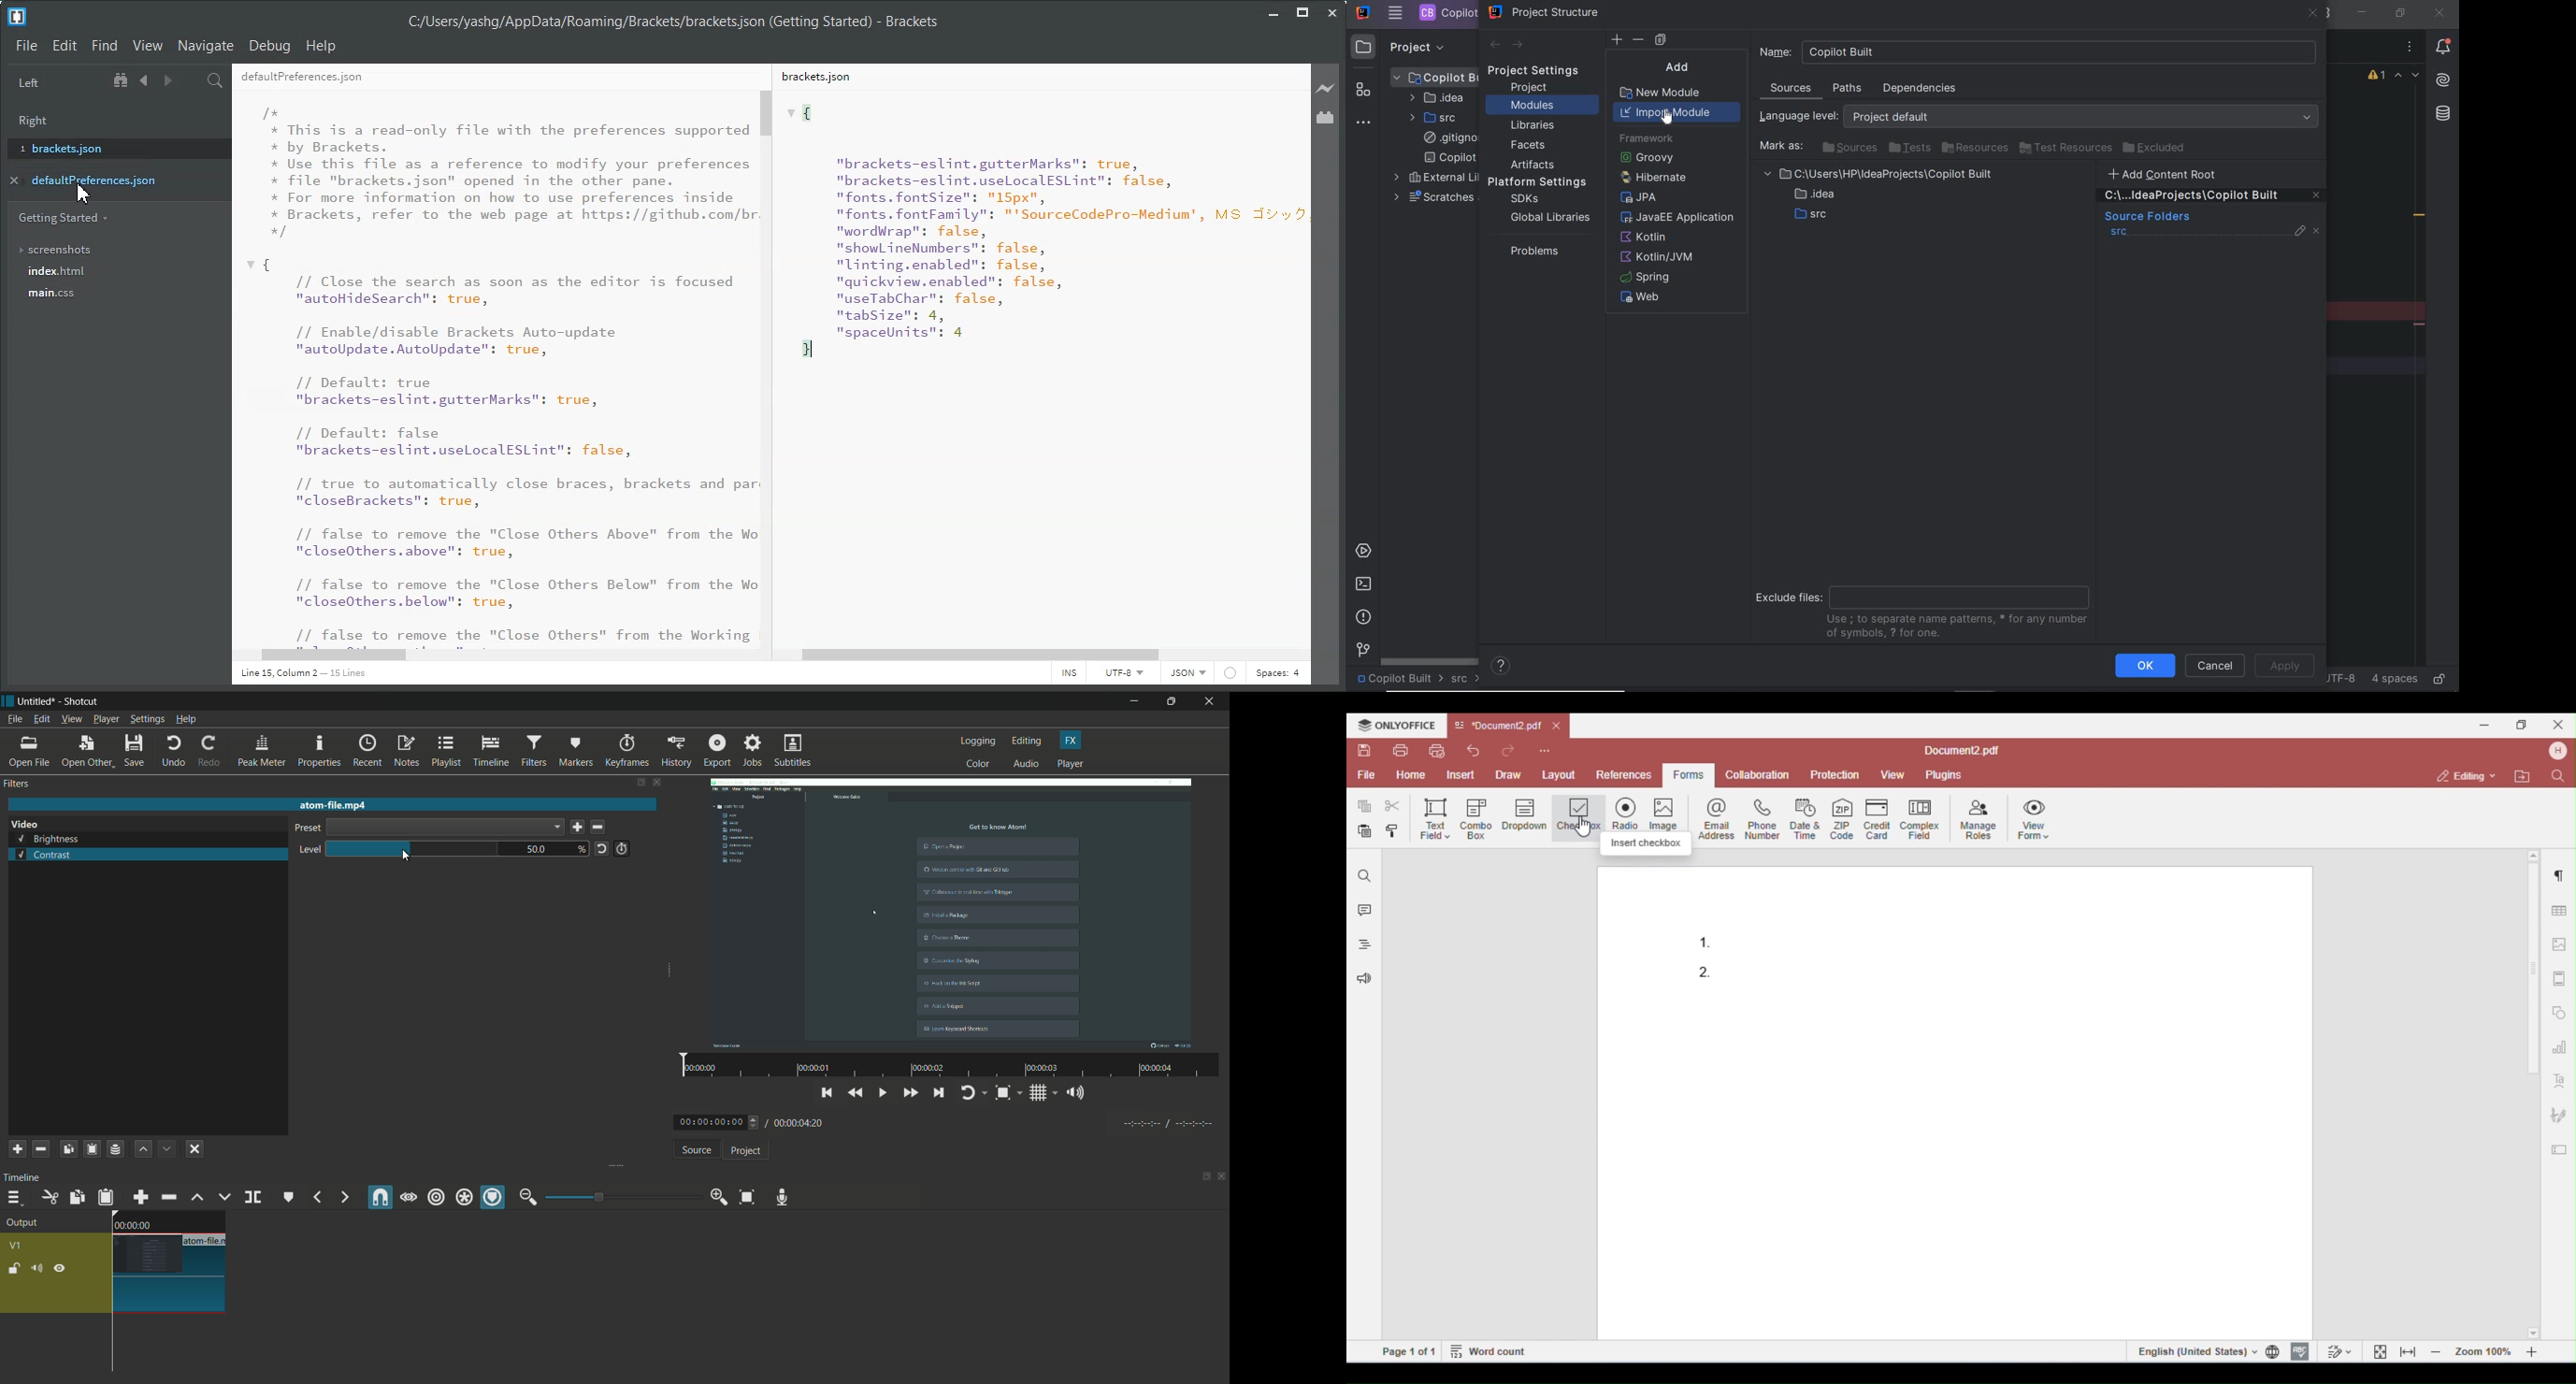  Describe the element at coordinates (974, 1092) in the screenshot. I see `toggle player logging` at that location.